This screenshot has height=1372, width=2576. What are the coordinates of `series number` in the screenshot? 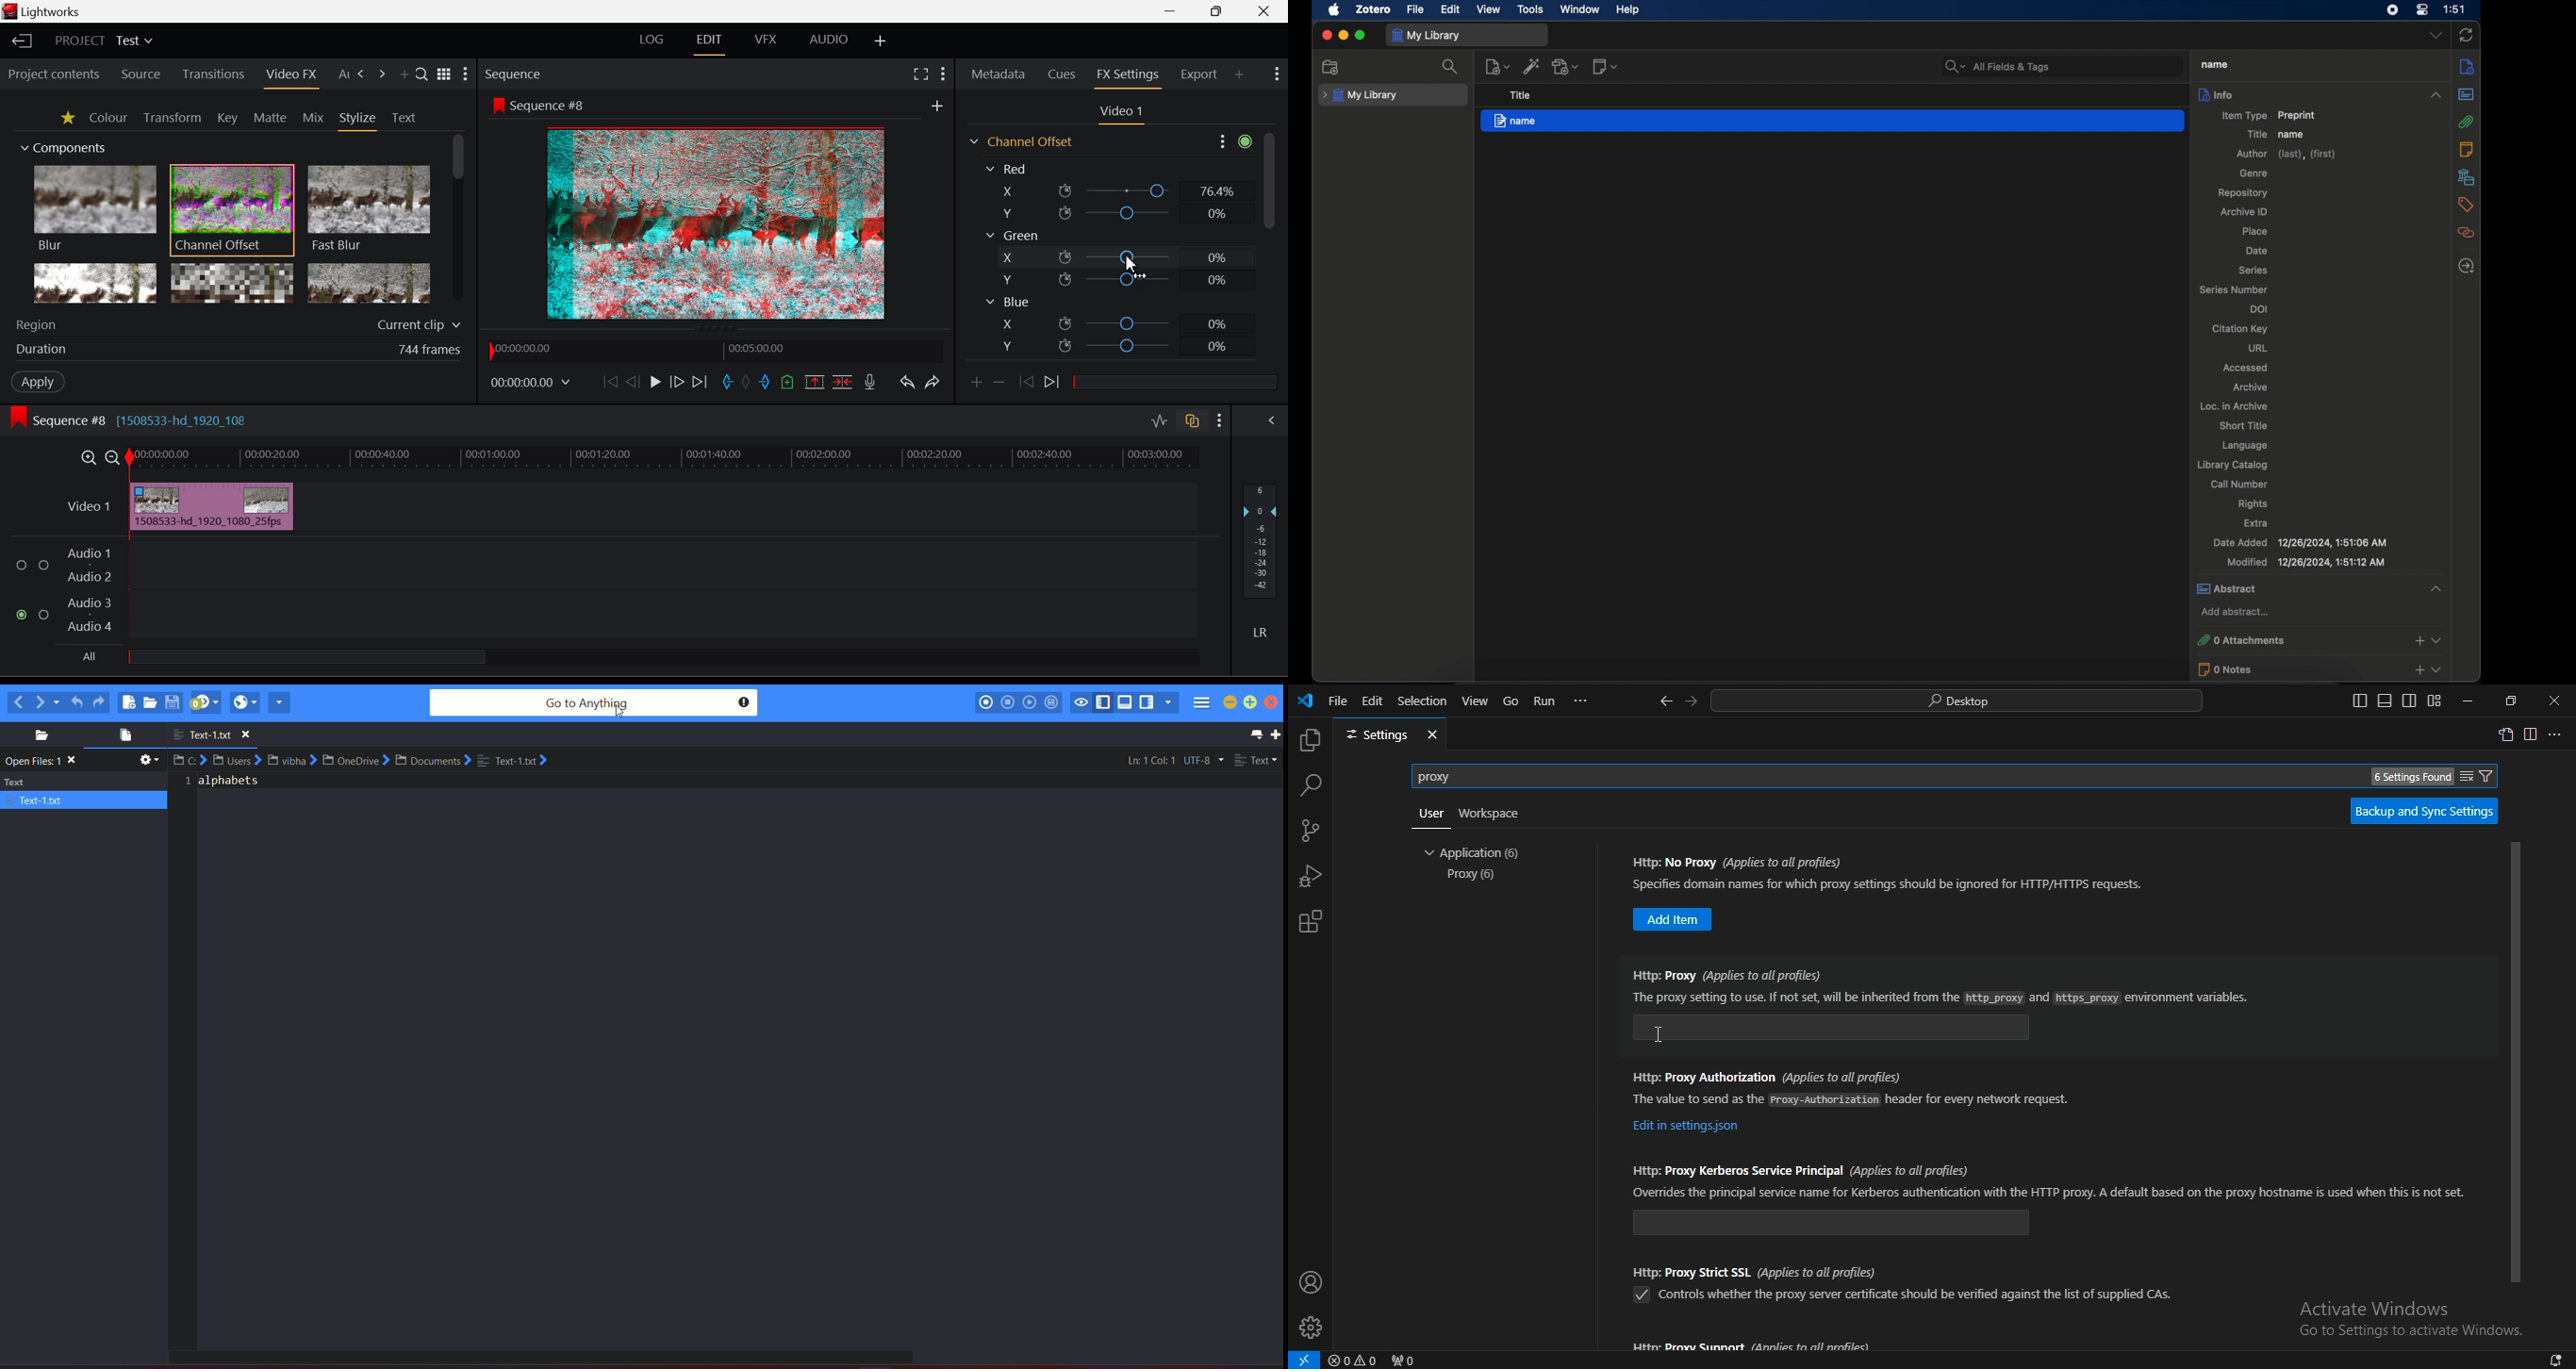 It's located at (2234, 290).